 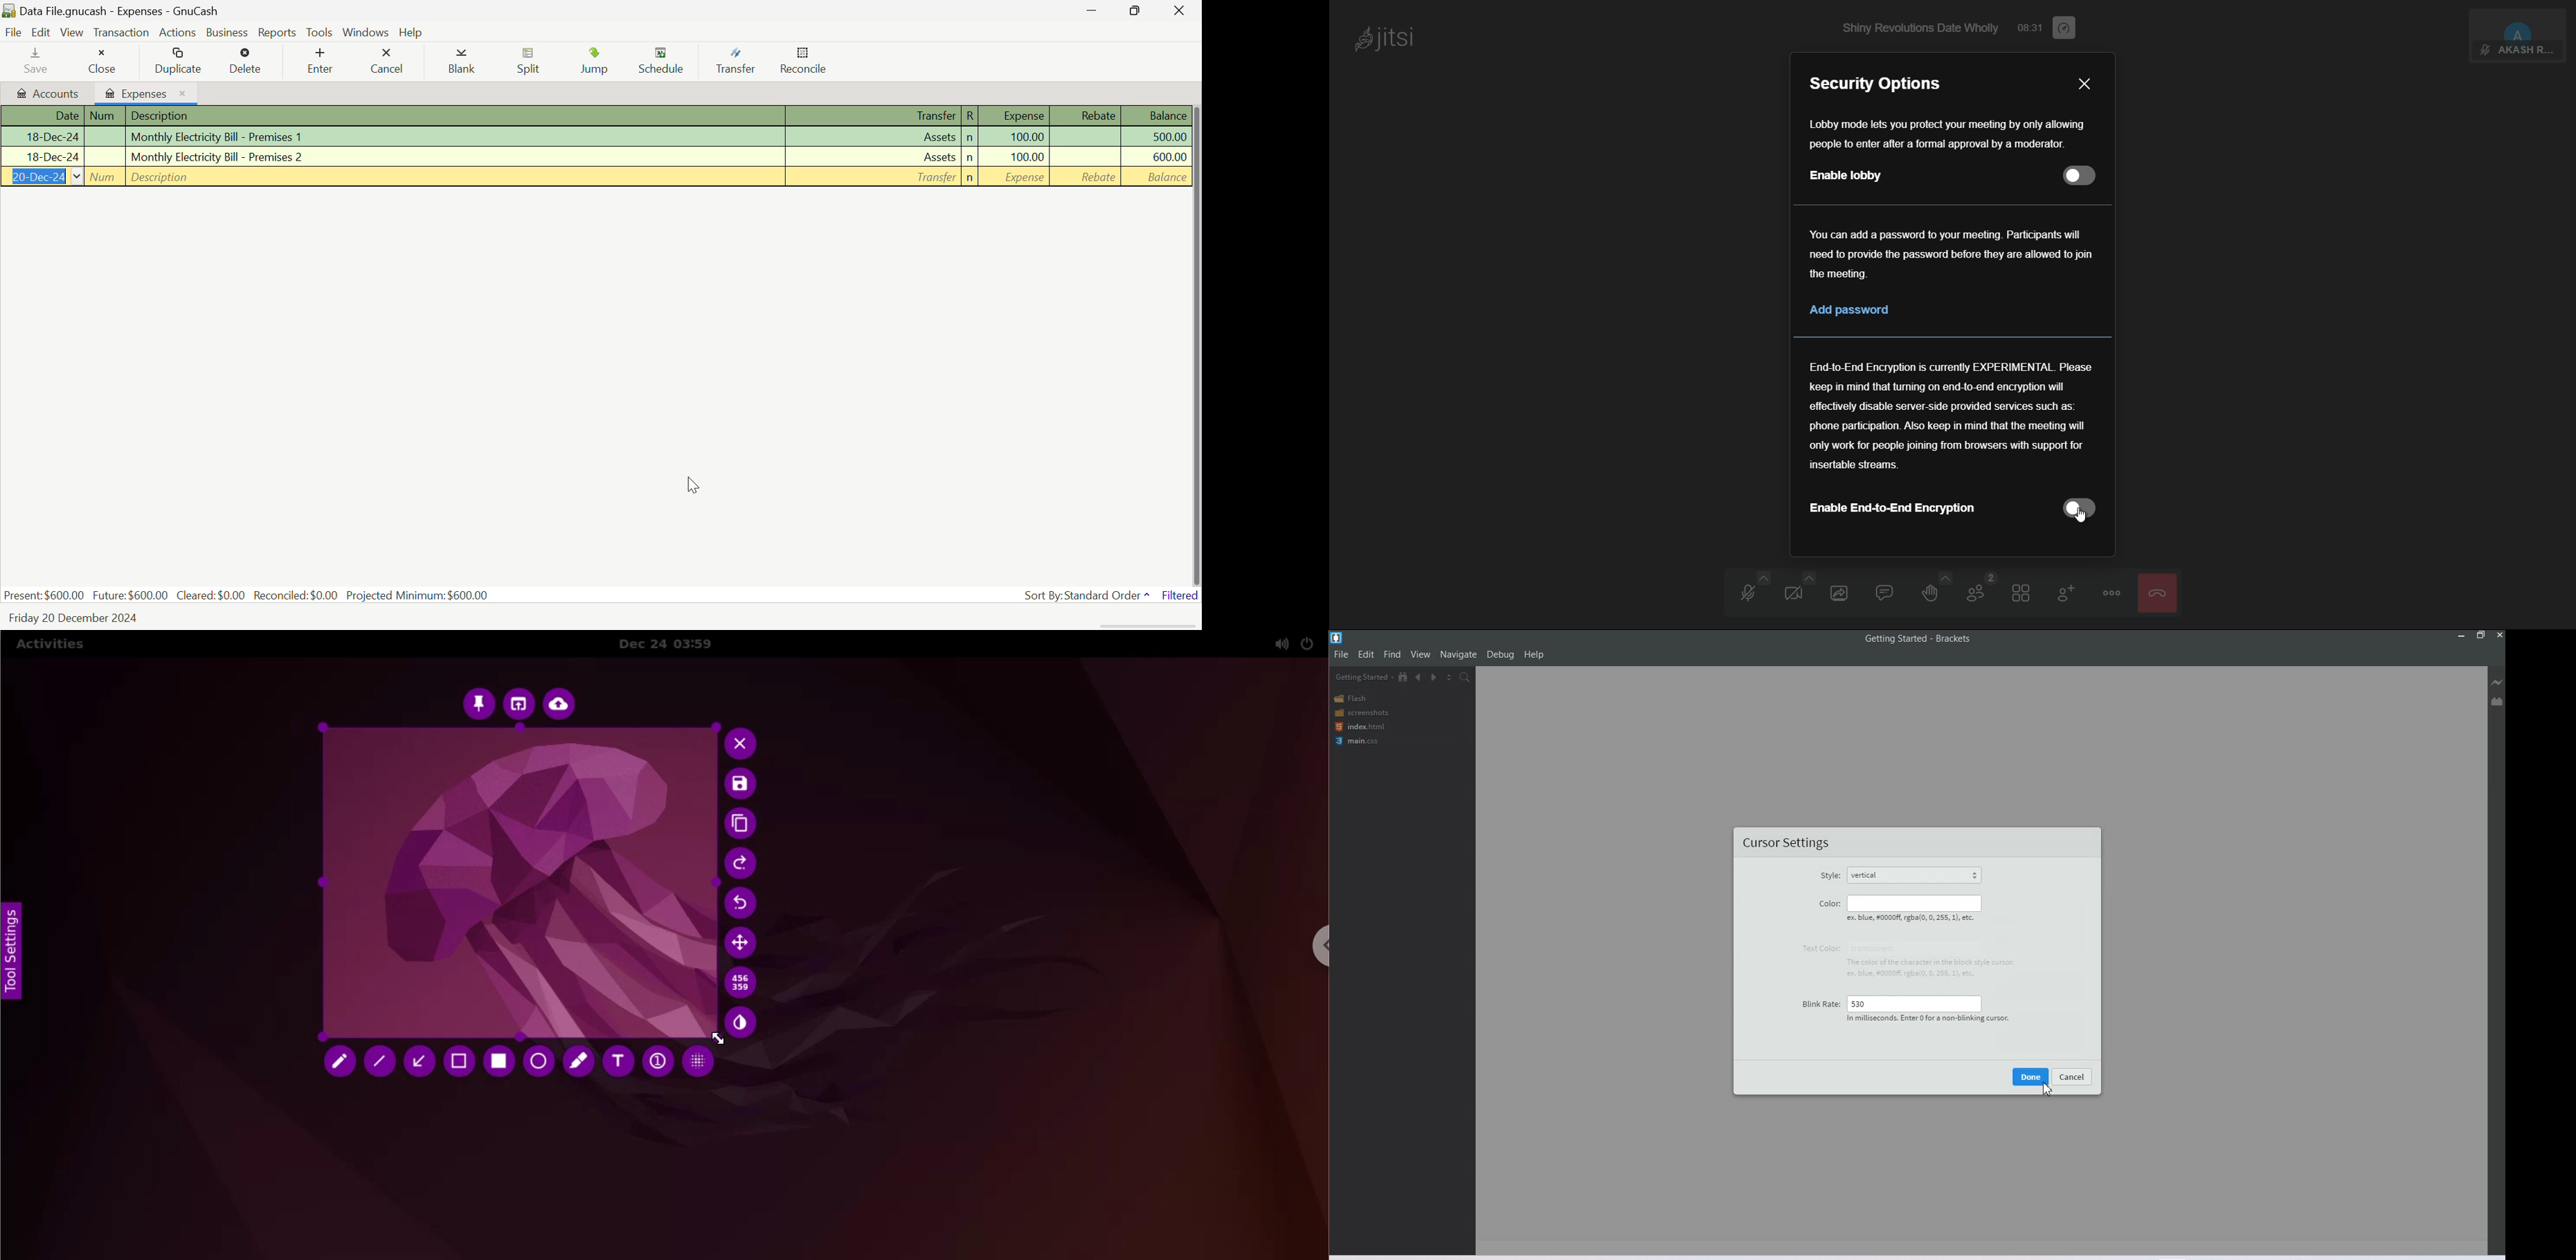 What do you see at coordinates (390, 63) in the screenshot?
I see `Cancel` at bounding box center [390, 63].